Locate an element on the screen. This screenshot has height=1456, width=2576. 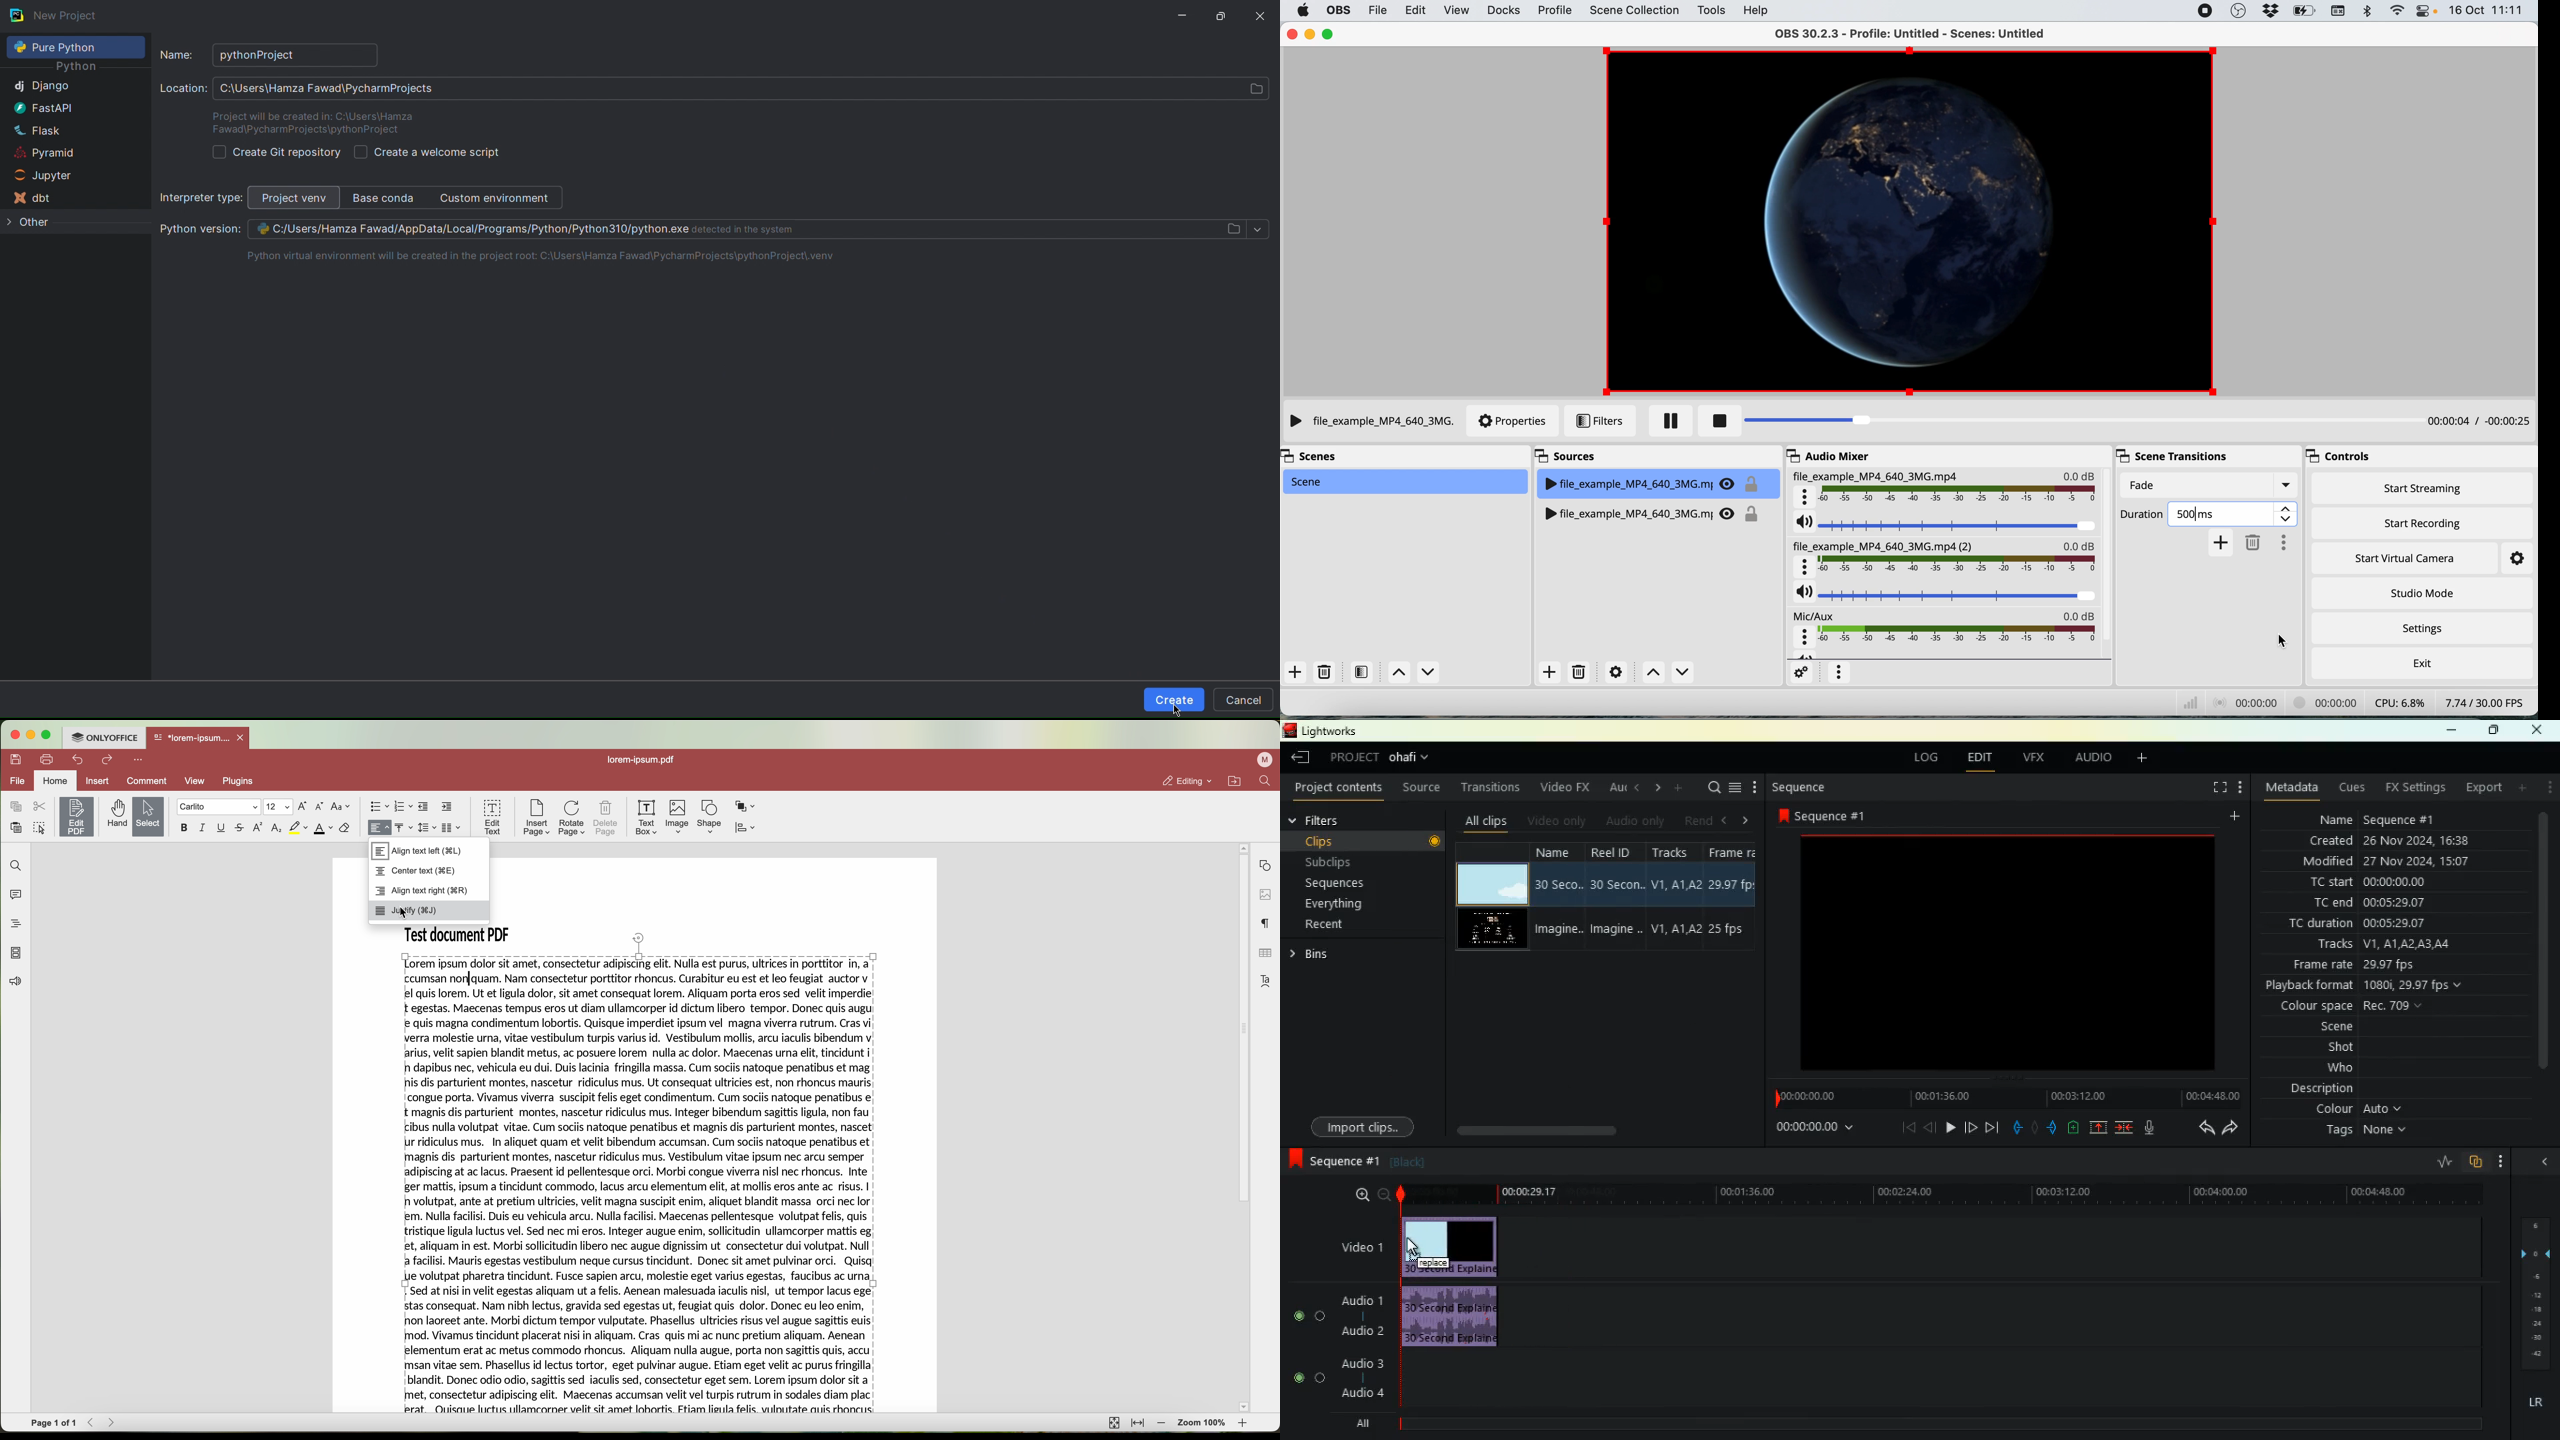
created is located at coordinates (2334, 840).